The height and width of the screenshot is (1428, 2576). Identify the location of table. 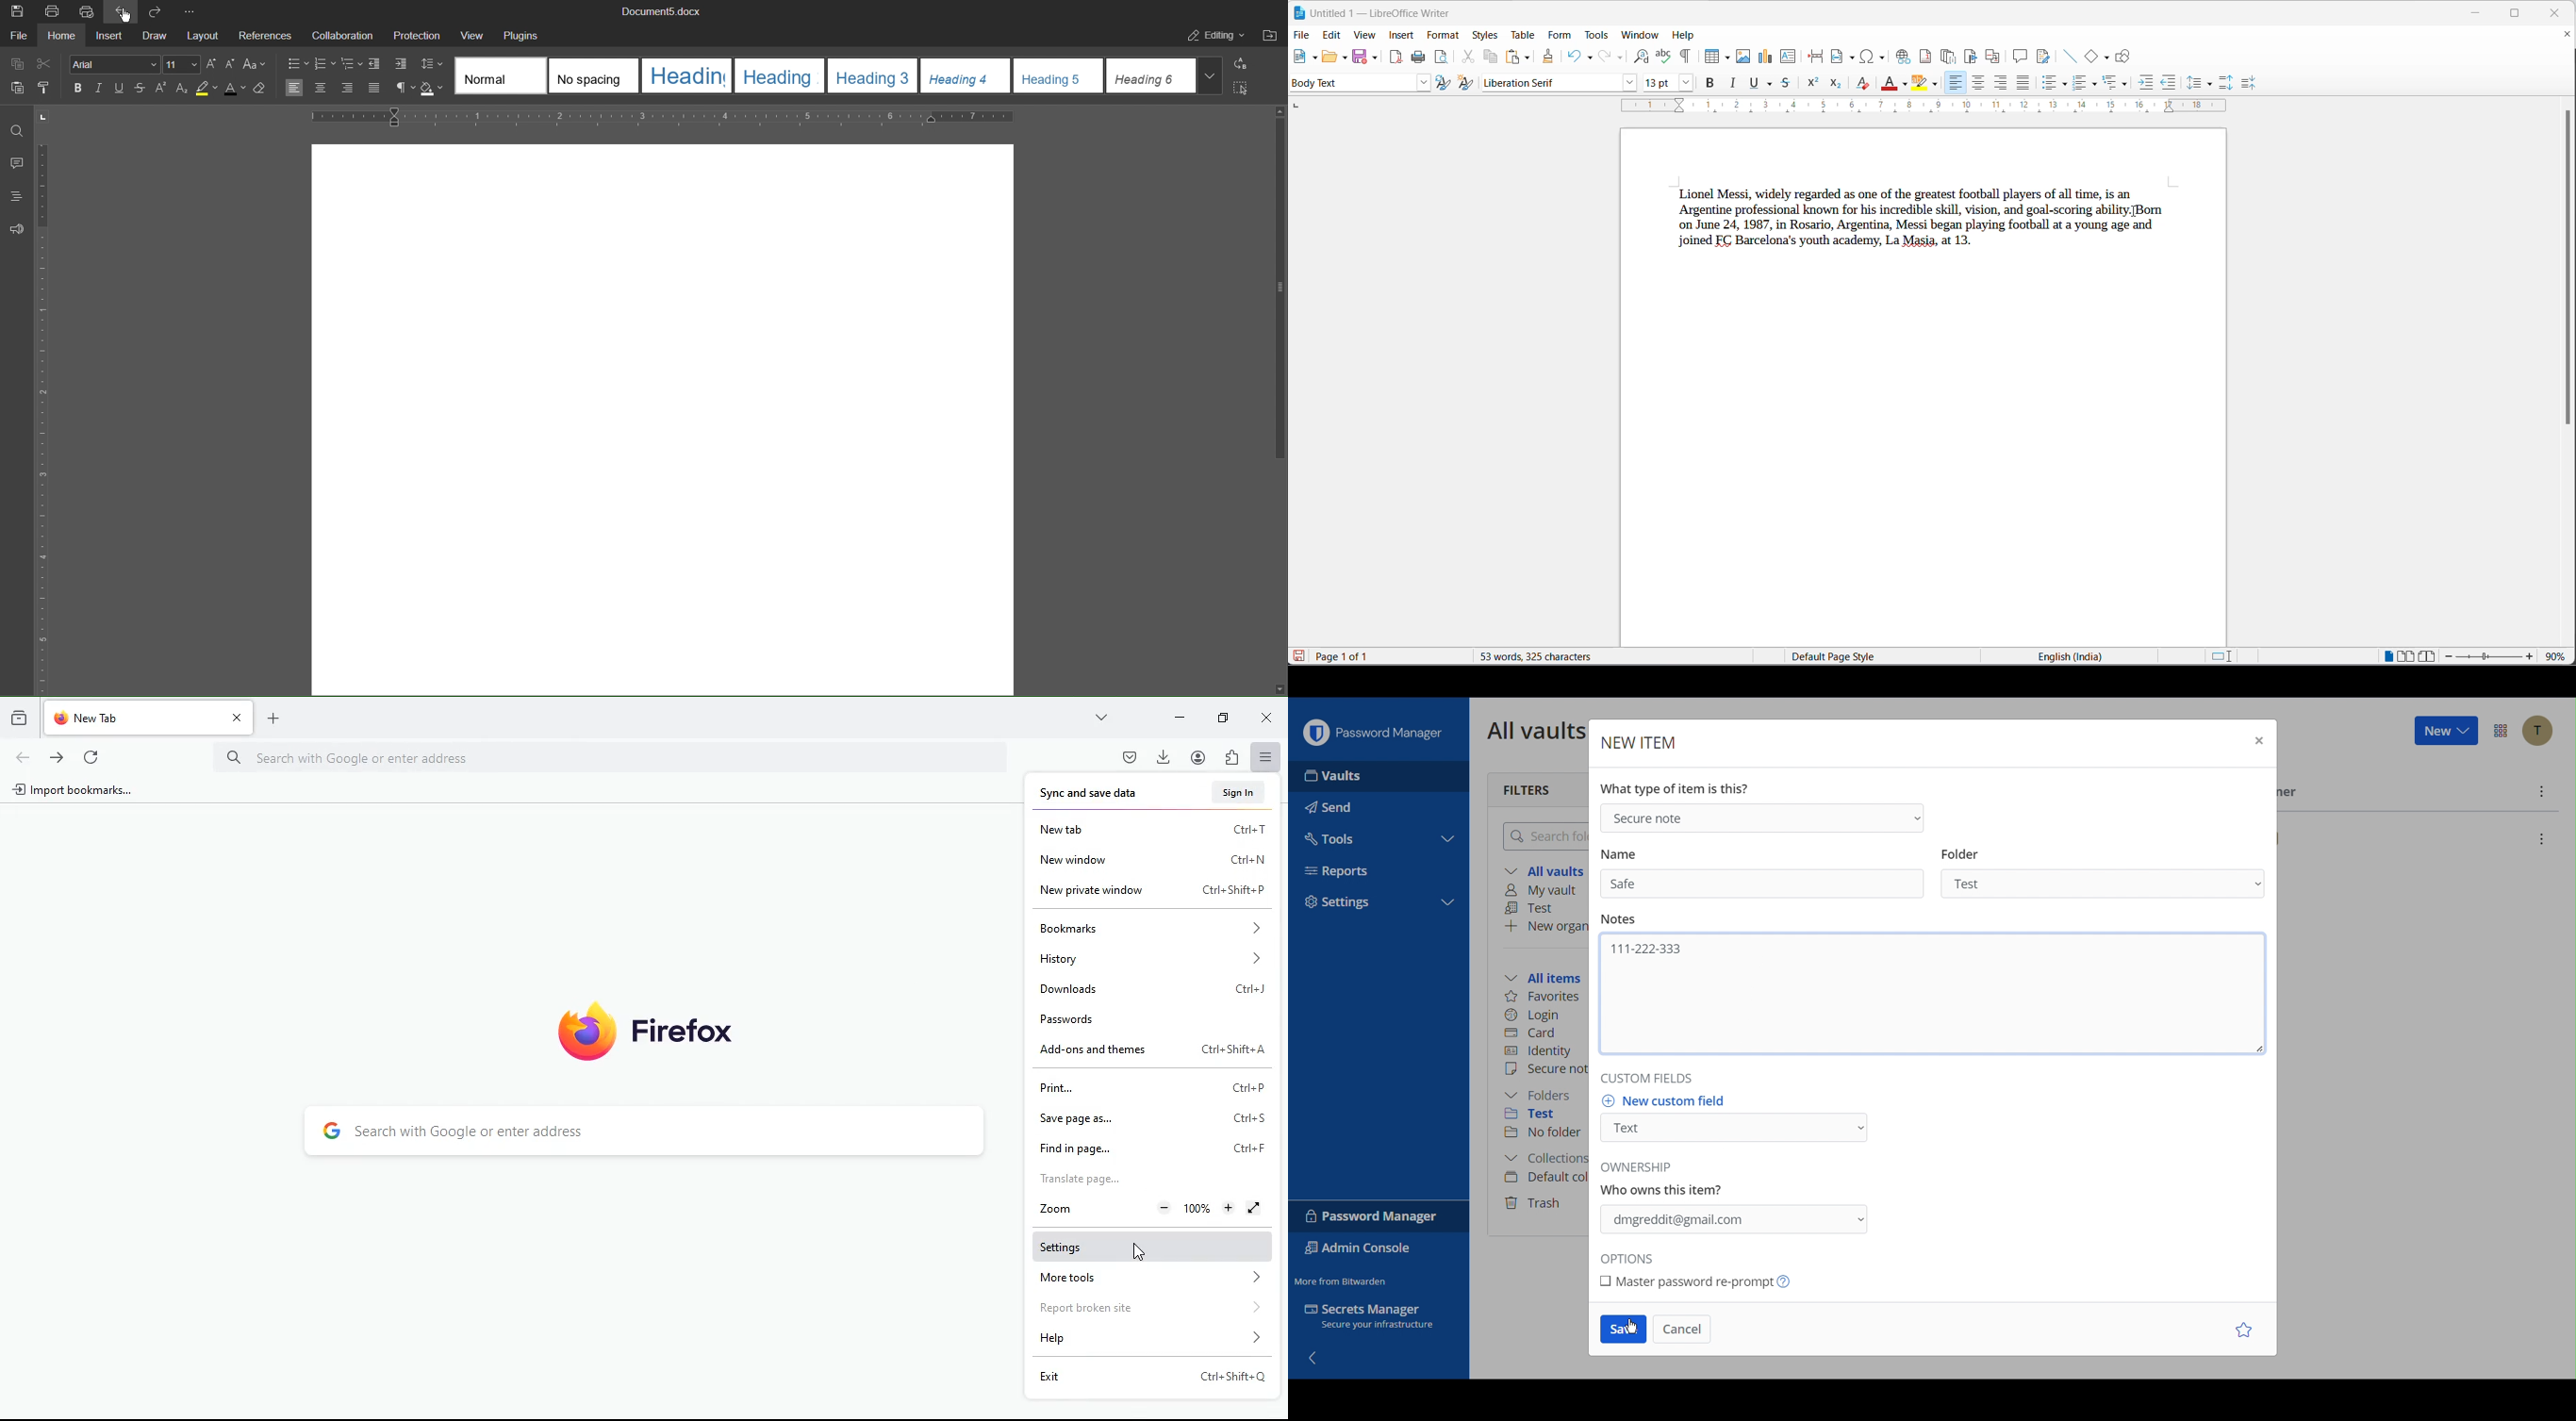
(1526, 34).